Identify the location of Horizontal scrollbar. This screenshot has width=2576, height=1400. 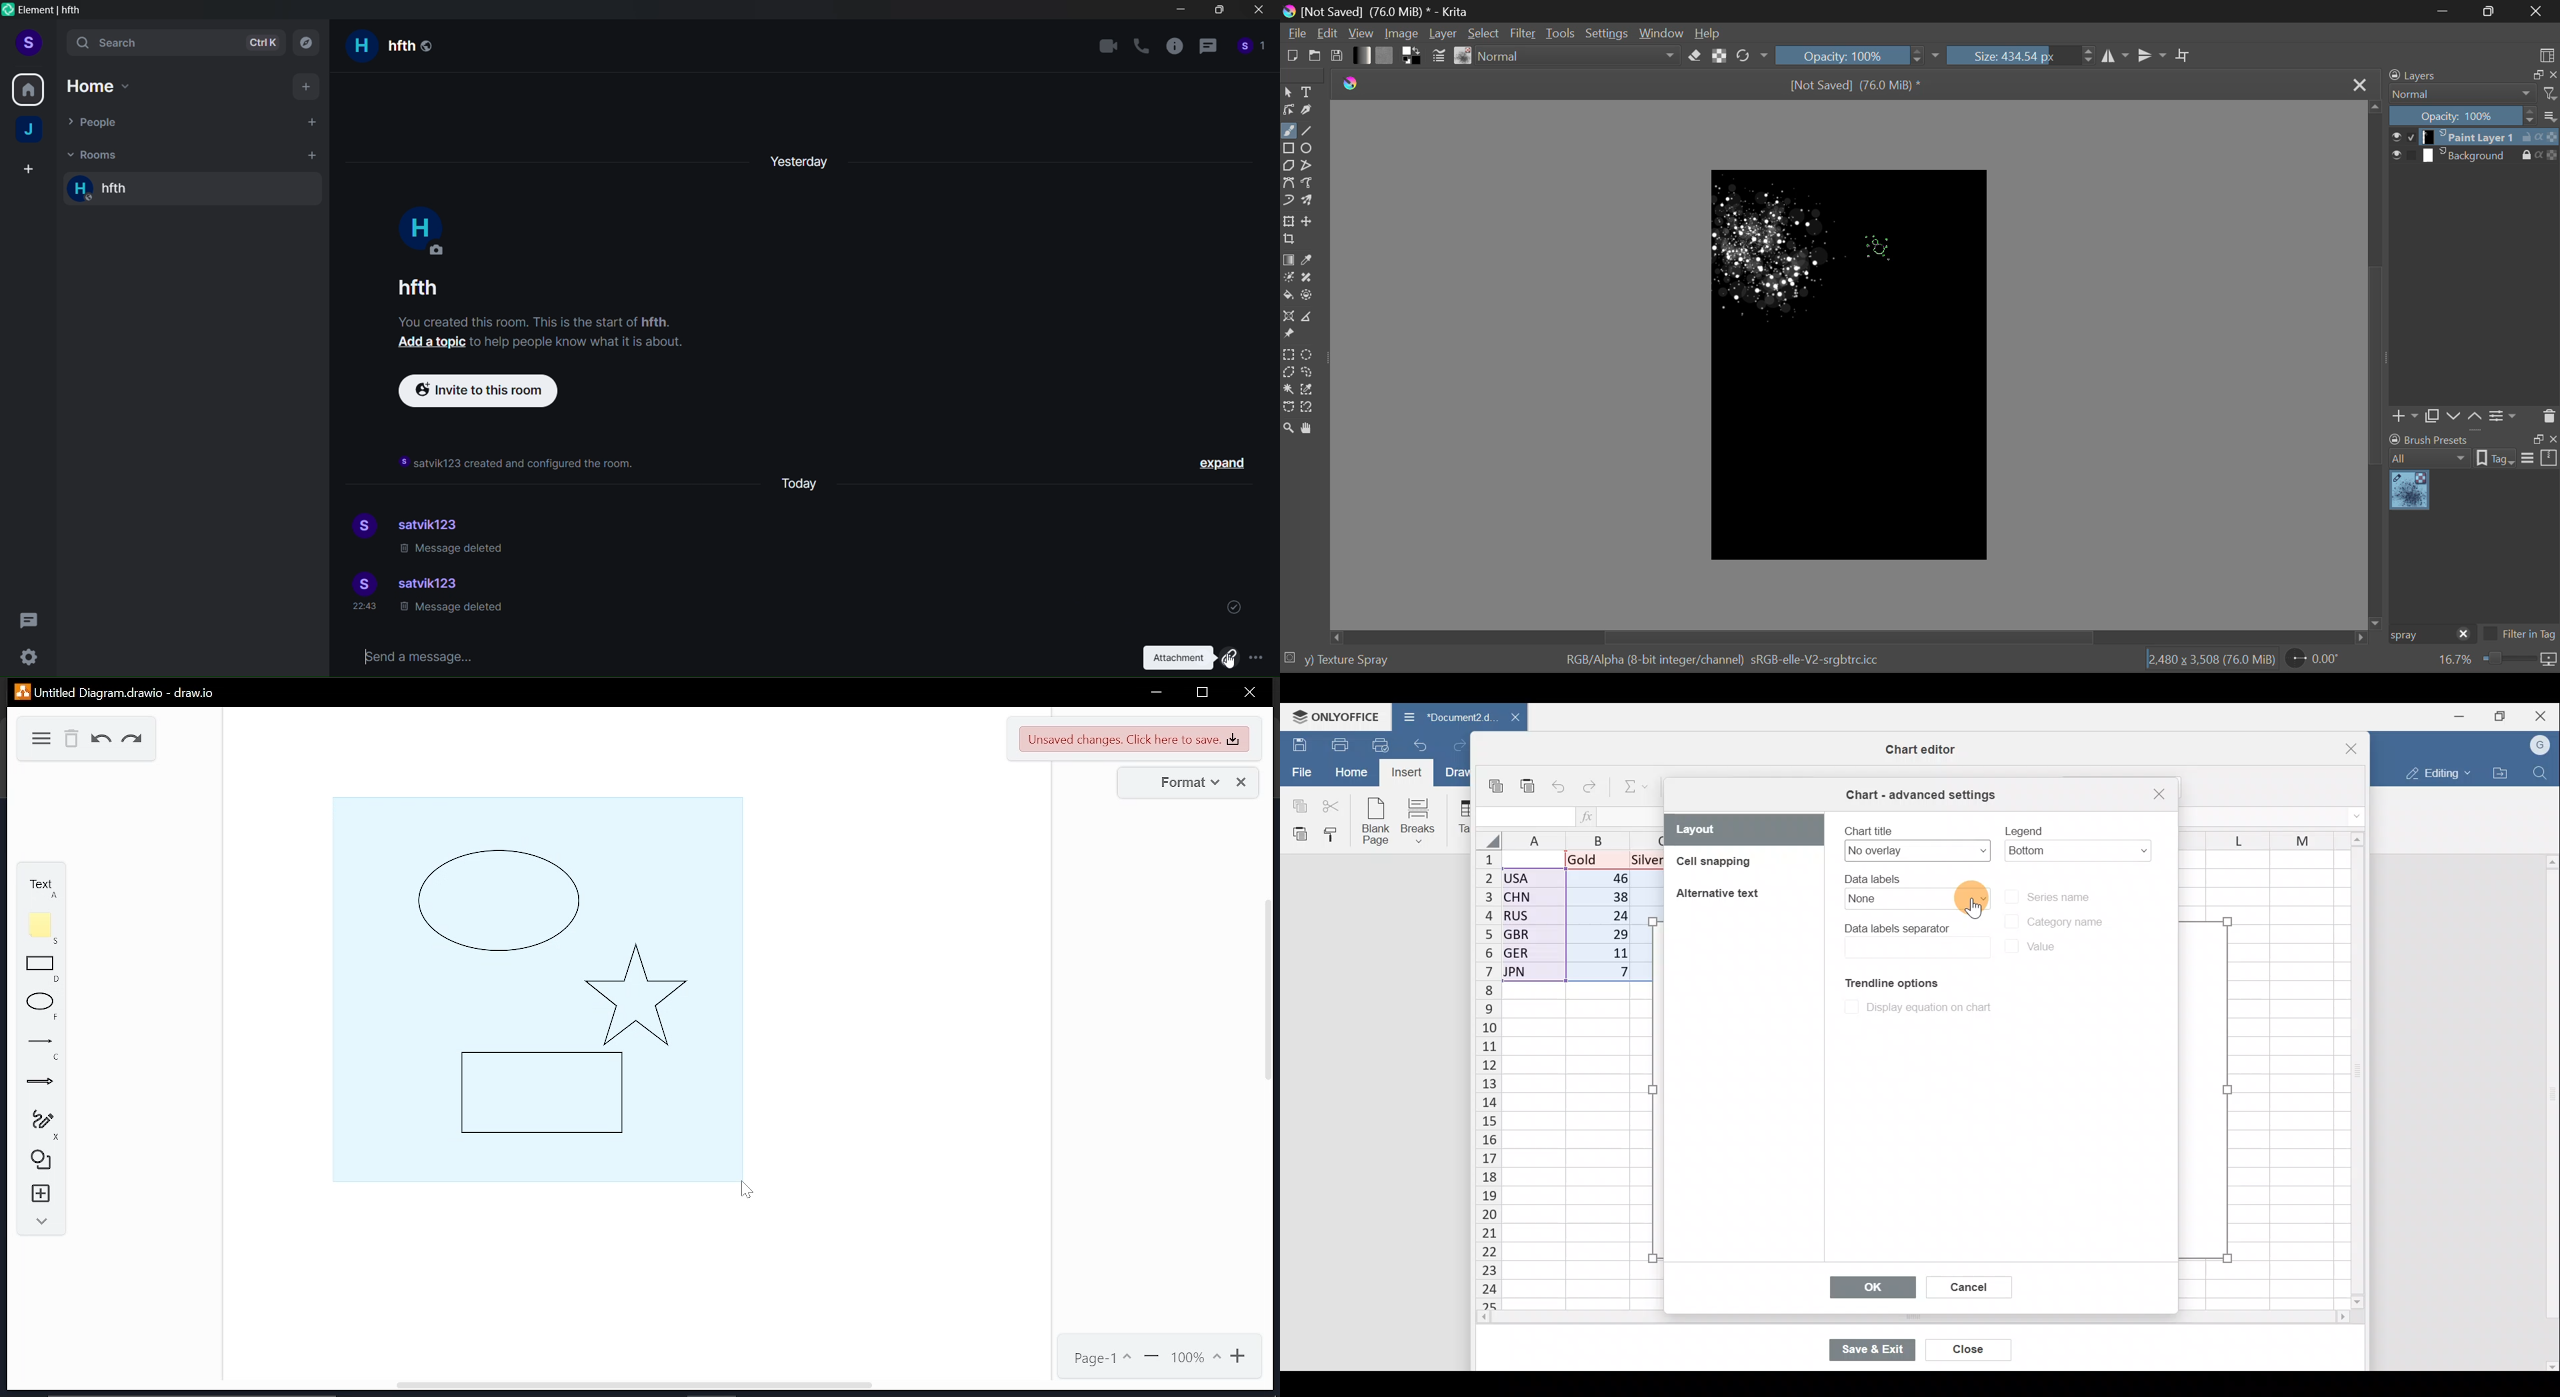
(634, 1387).